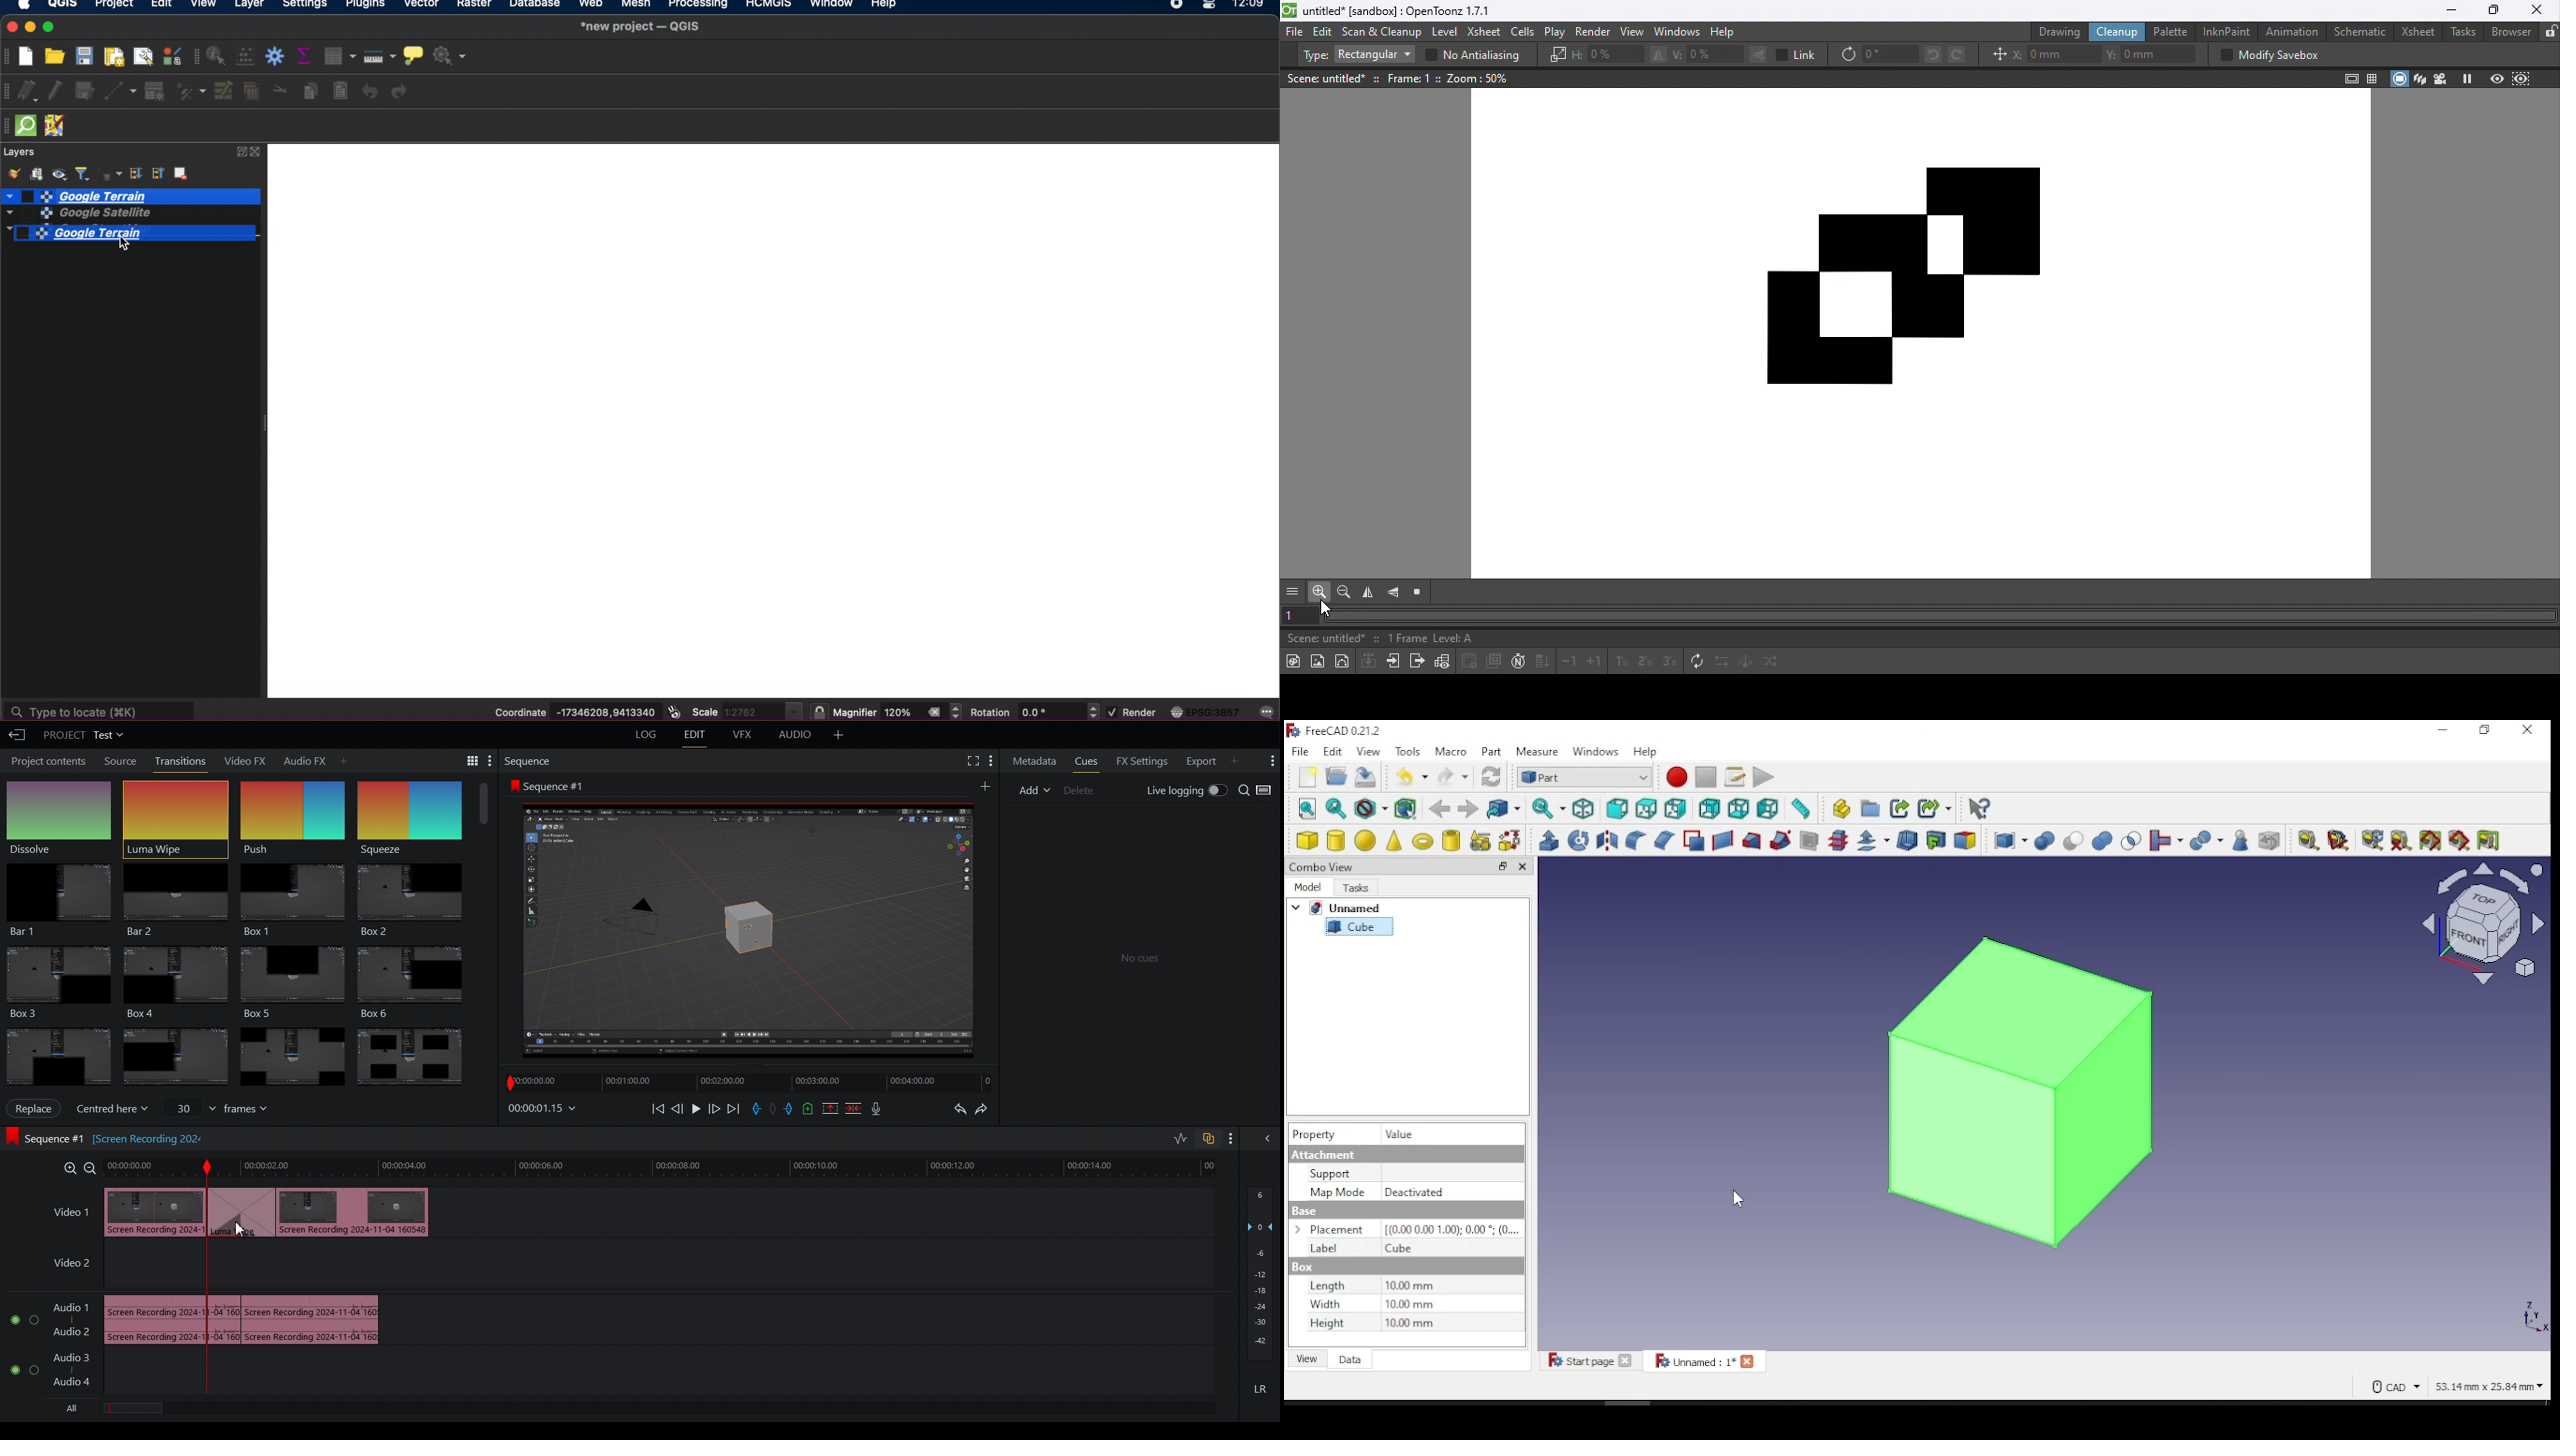 The width and height of the screenshot is (2576, 1456). Describe the element at coordinates (1483, 840) in the screenshot. I see `create primitives` at that location.